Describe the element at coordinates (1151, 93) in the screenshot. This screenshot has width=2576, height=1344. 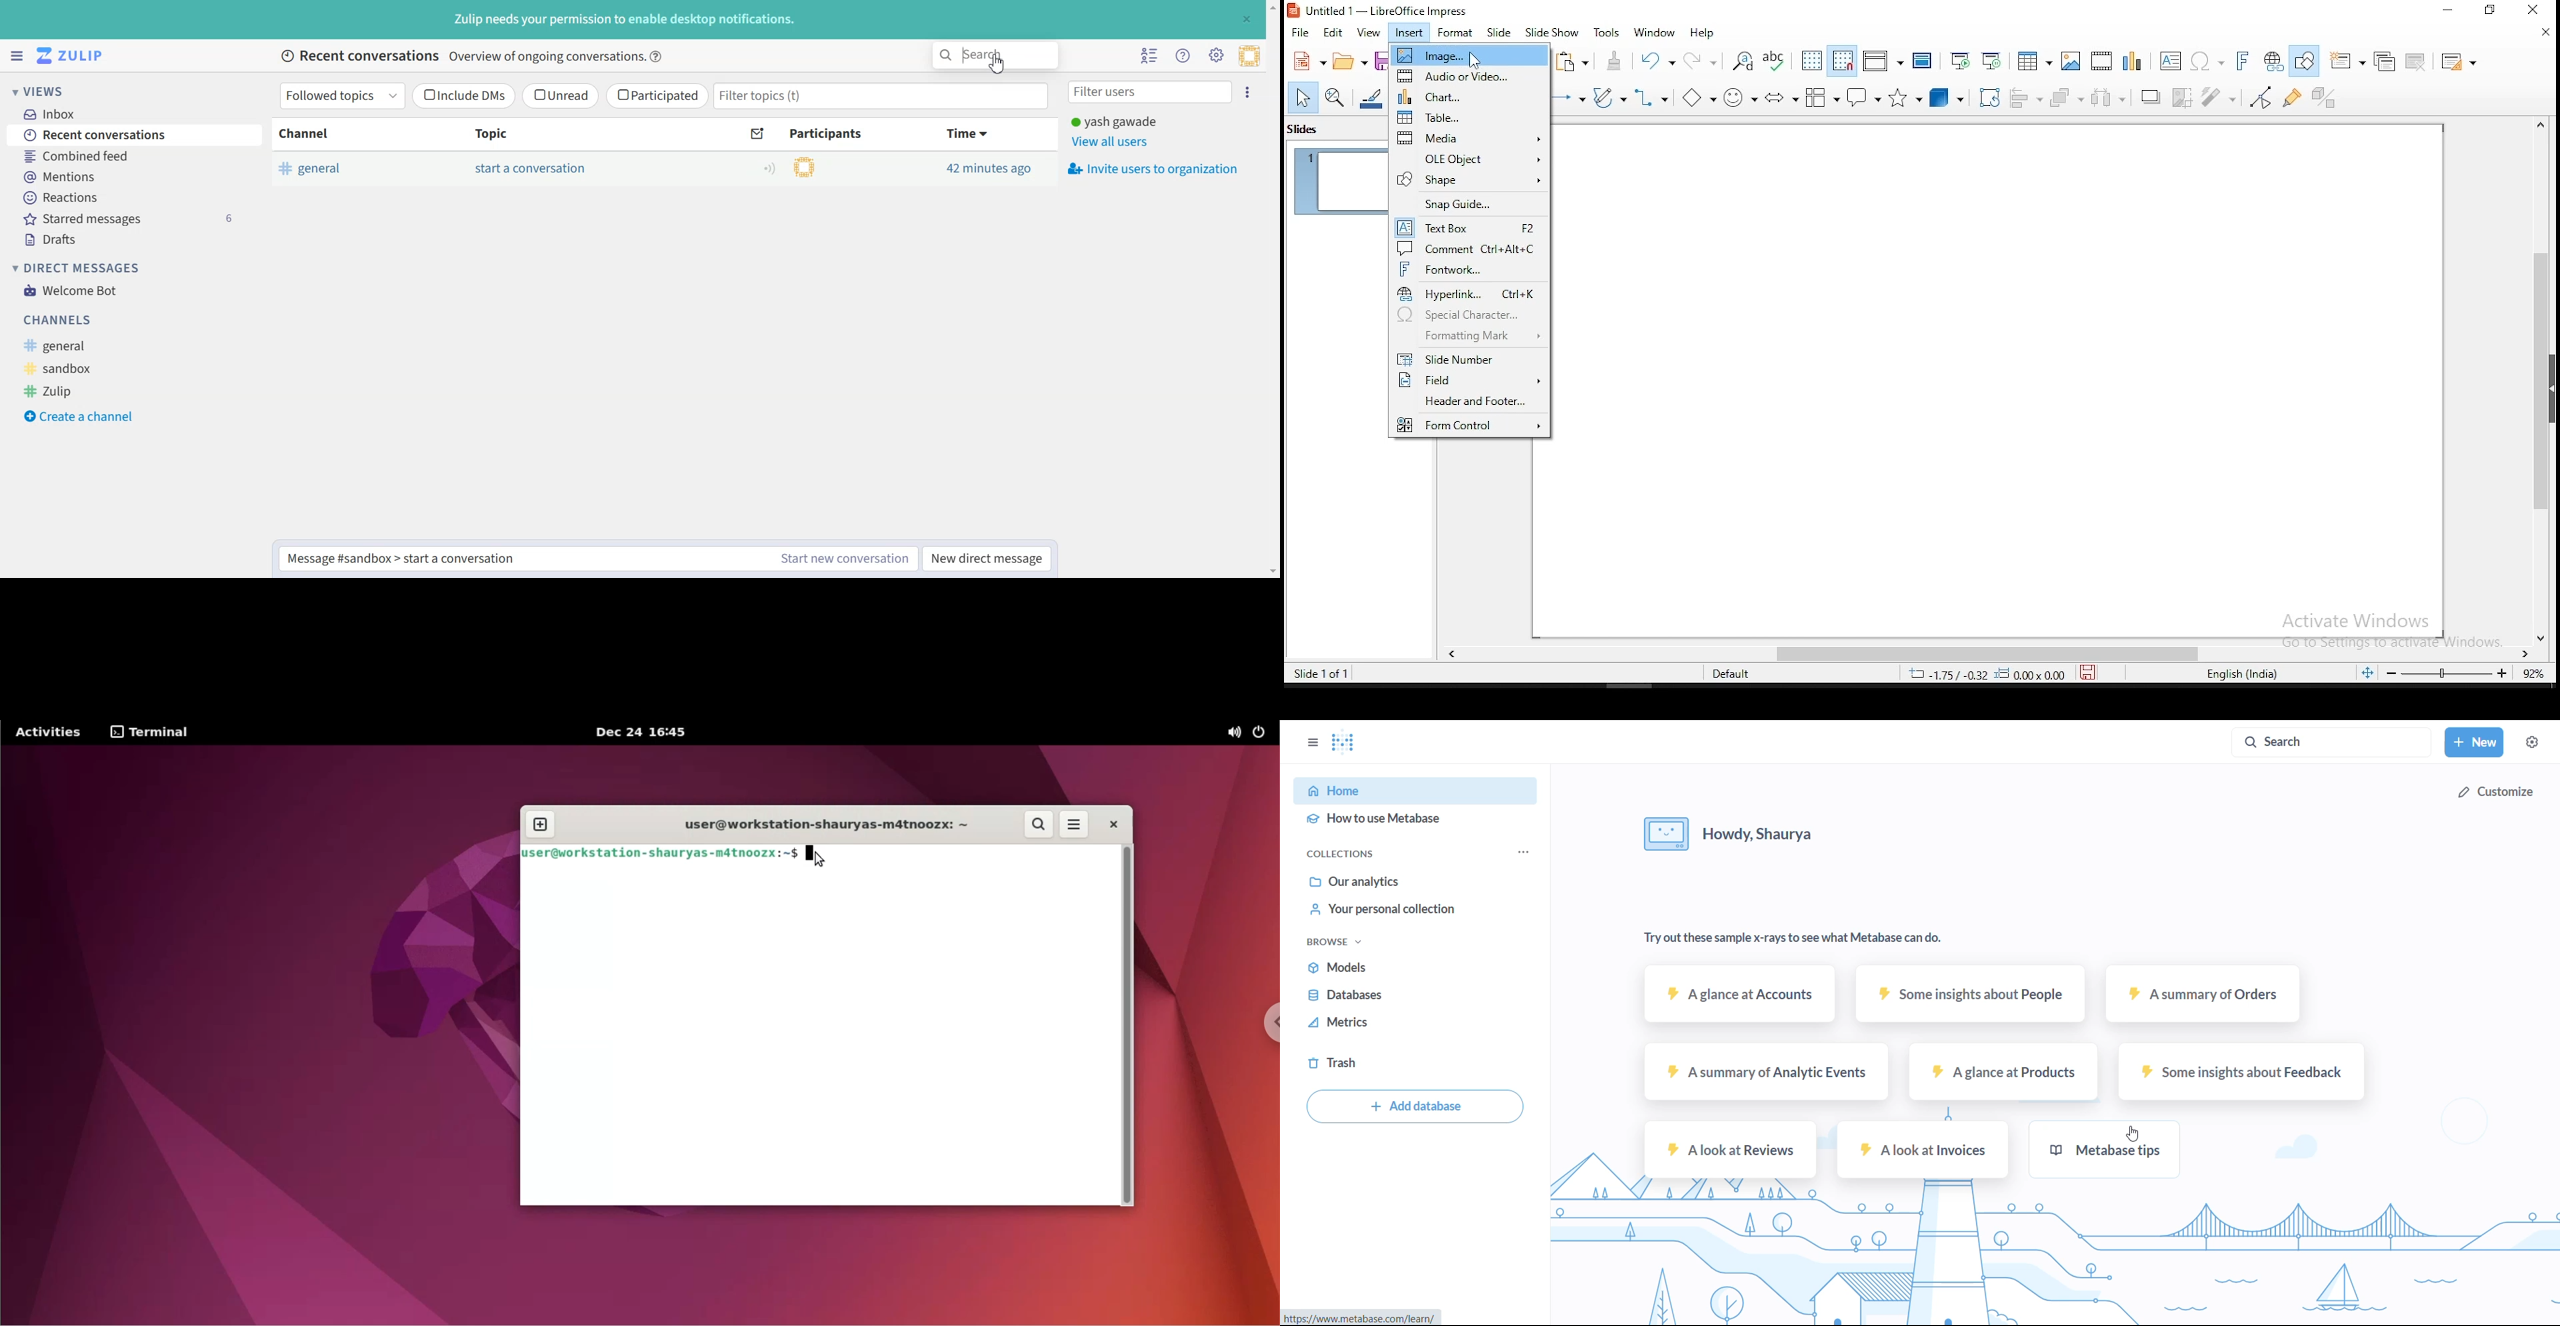
I see `Filter users` at that location.